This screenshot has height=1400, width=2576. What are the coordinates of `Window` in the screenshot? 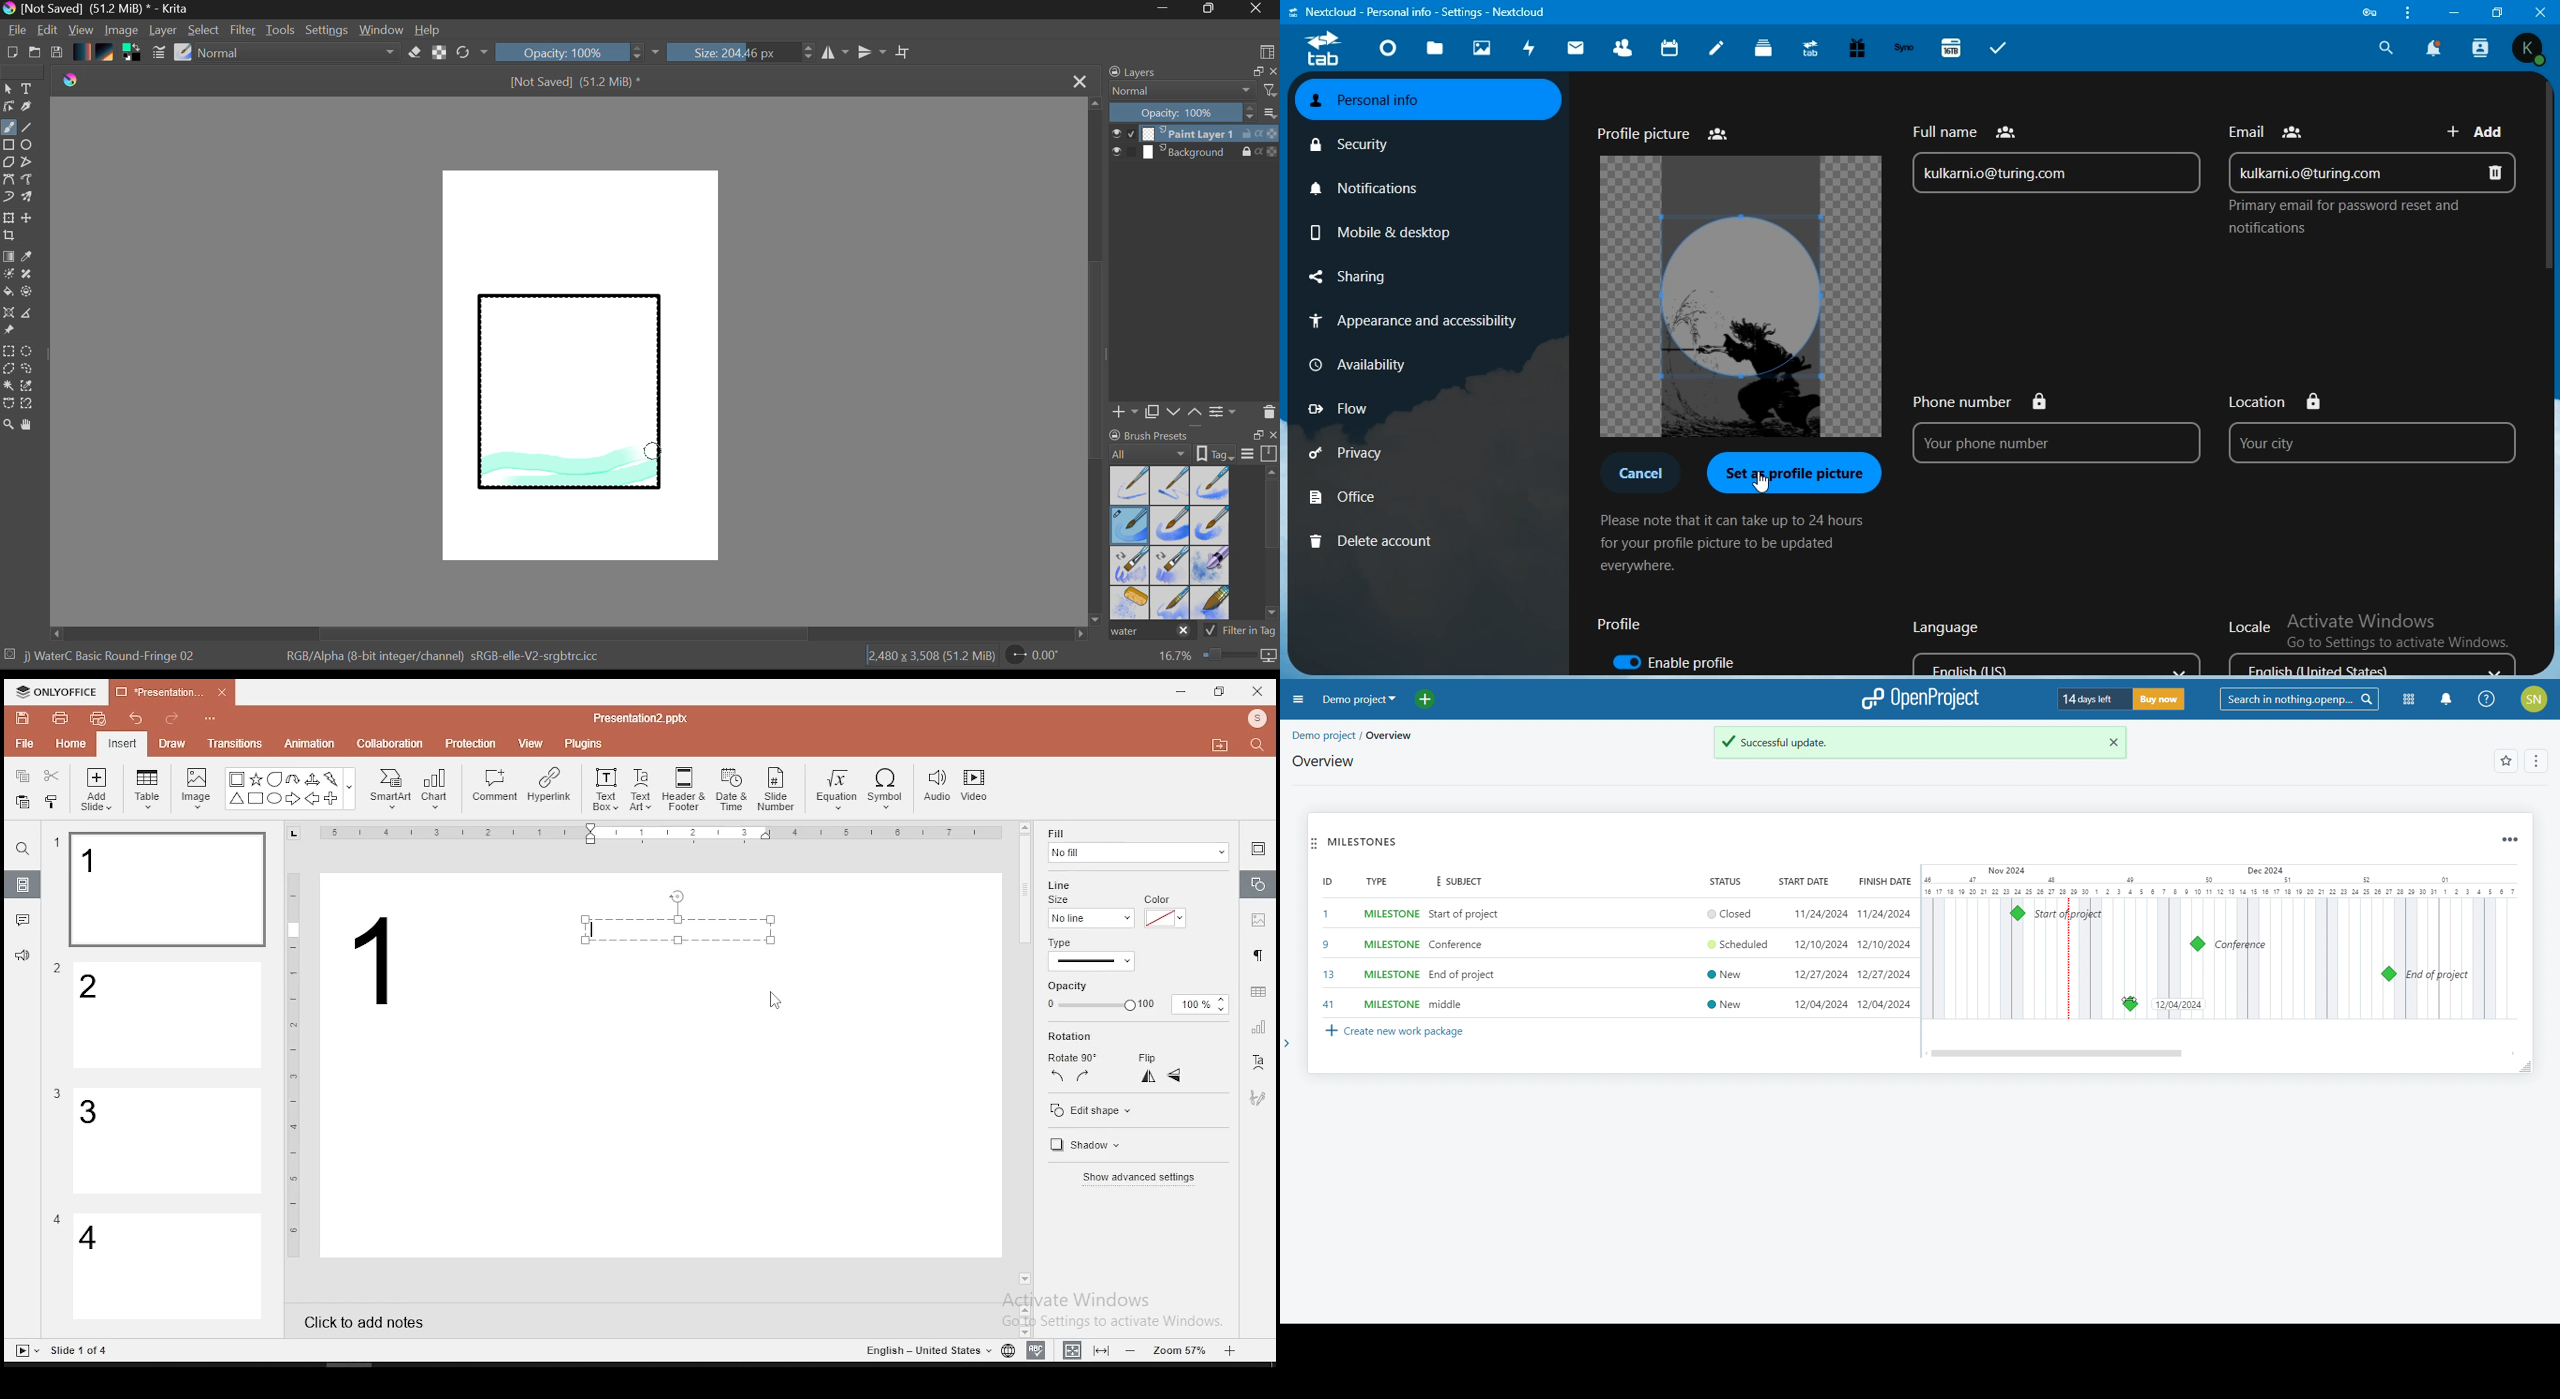 It's located at (383, 30).